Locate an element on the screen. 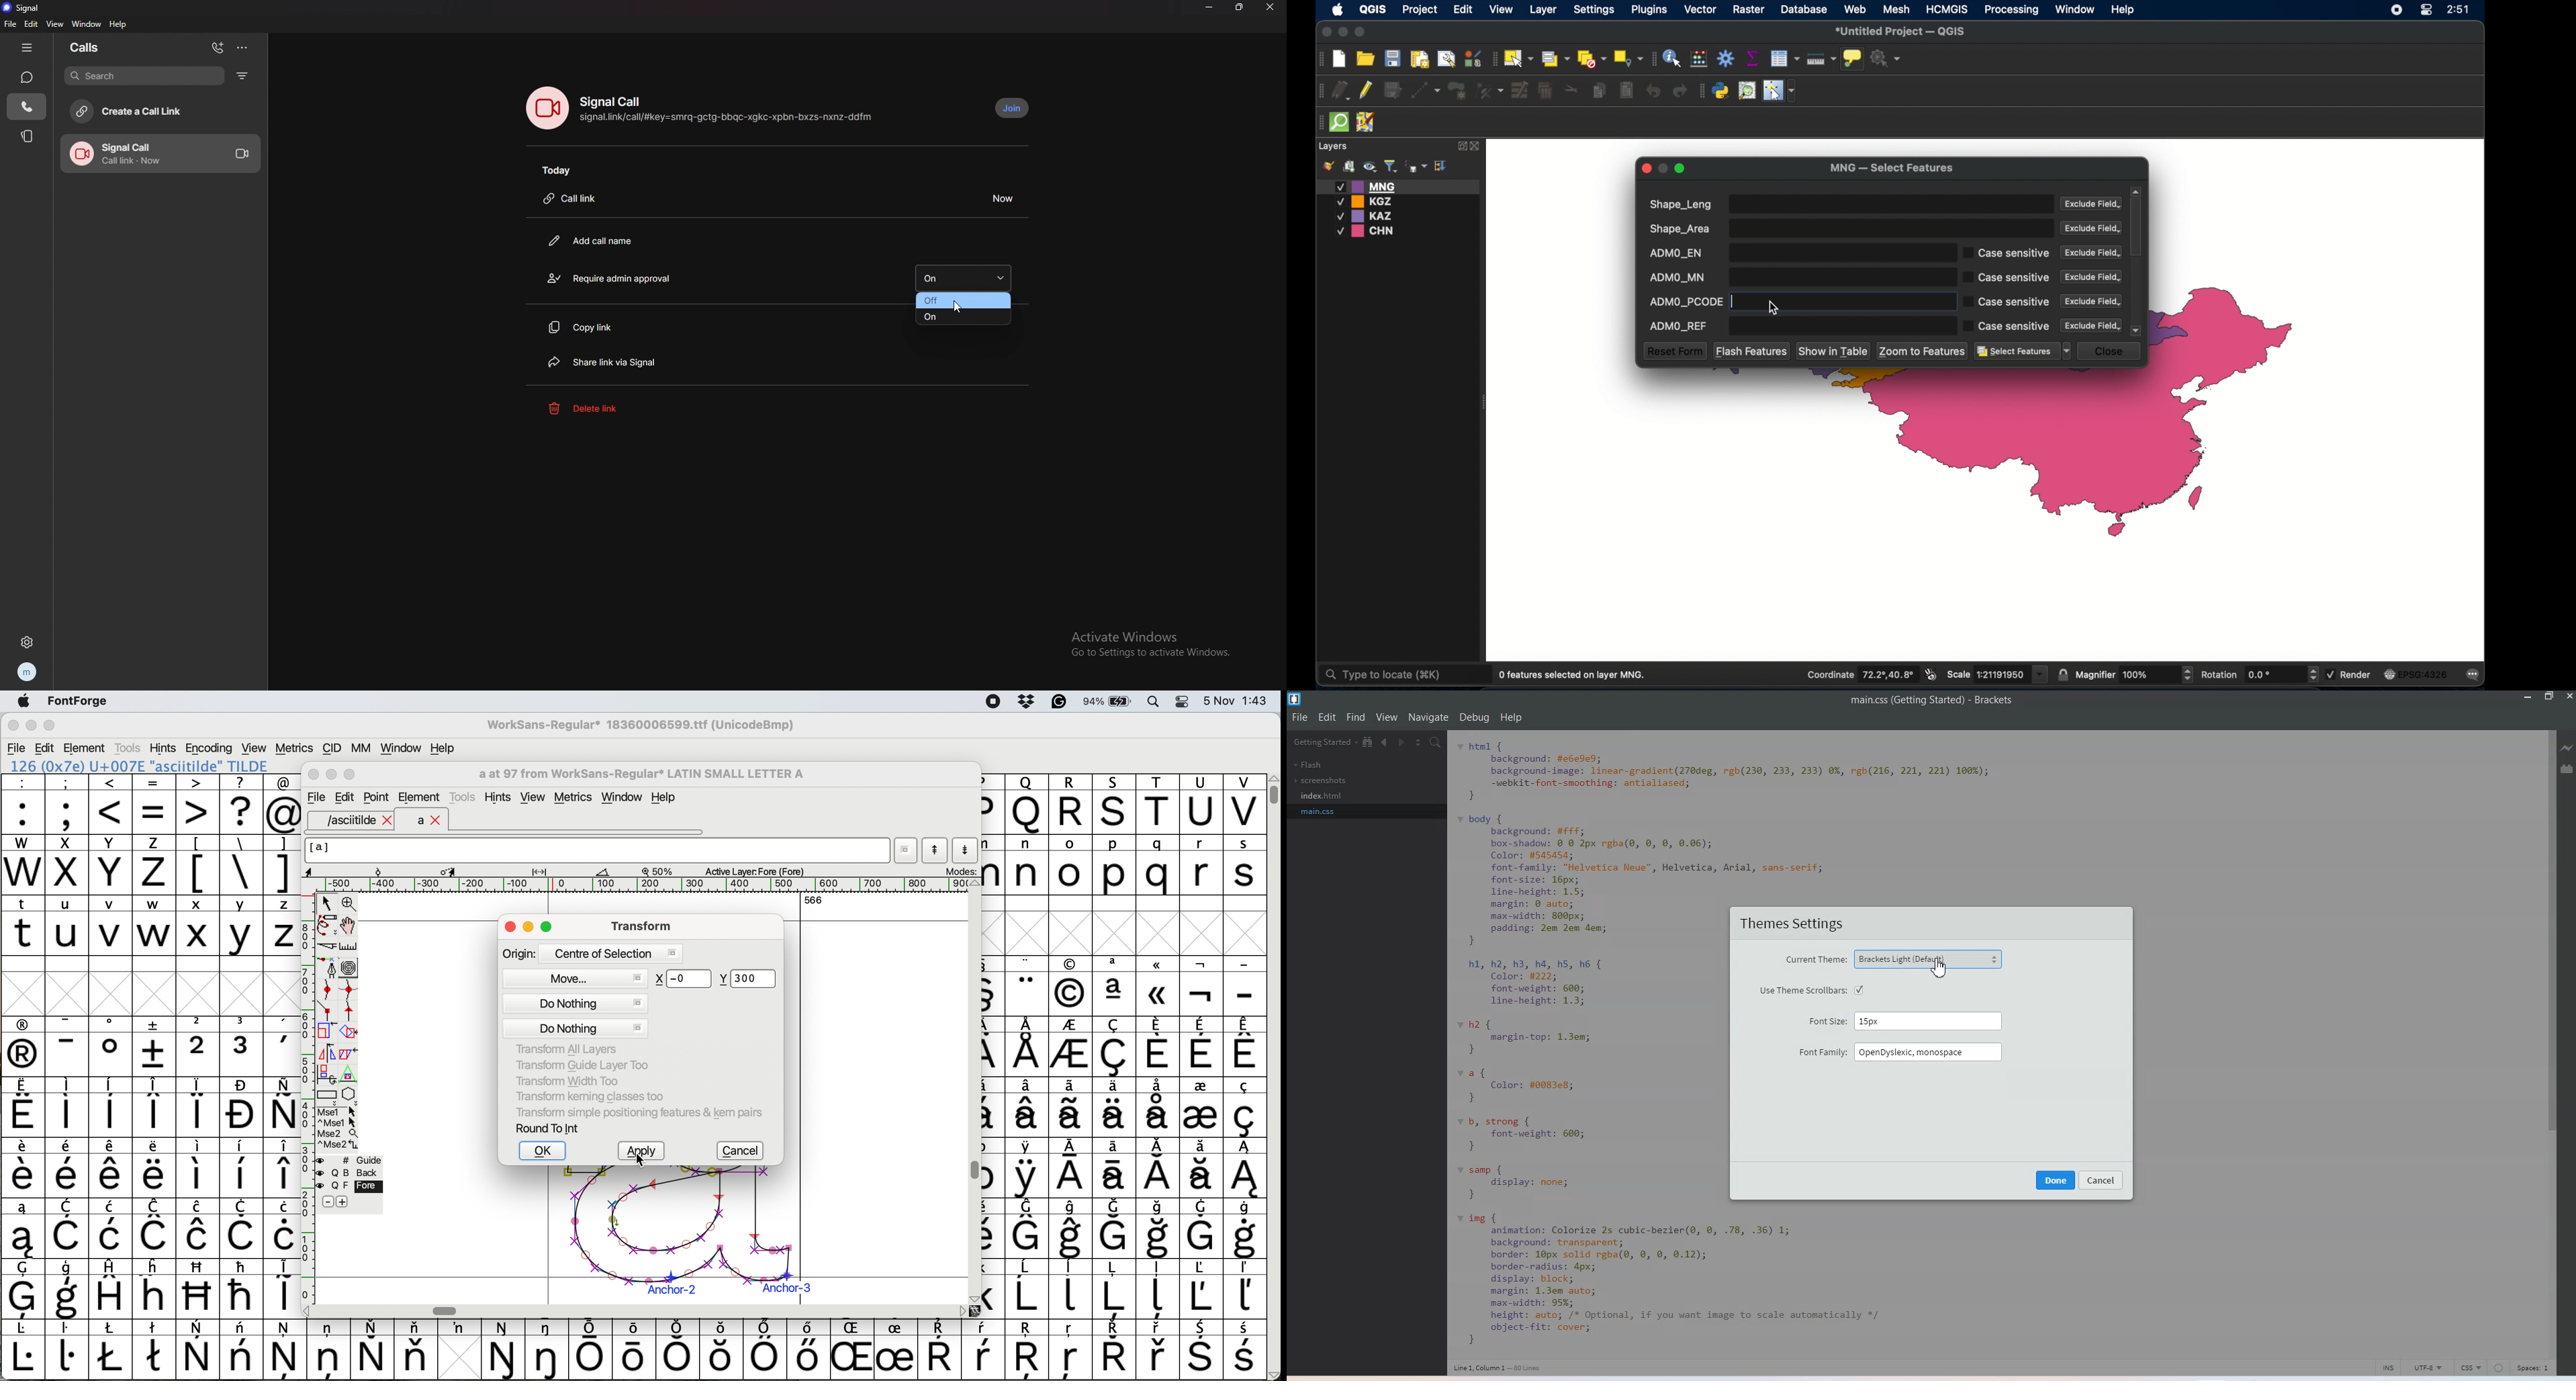 The height and width of the screenshot is (1400, 2576). element is located at coordinates (86, 748).